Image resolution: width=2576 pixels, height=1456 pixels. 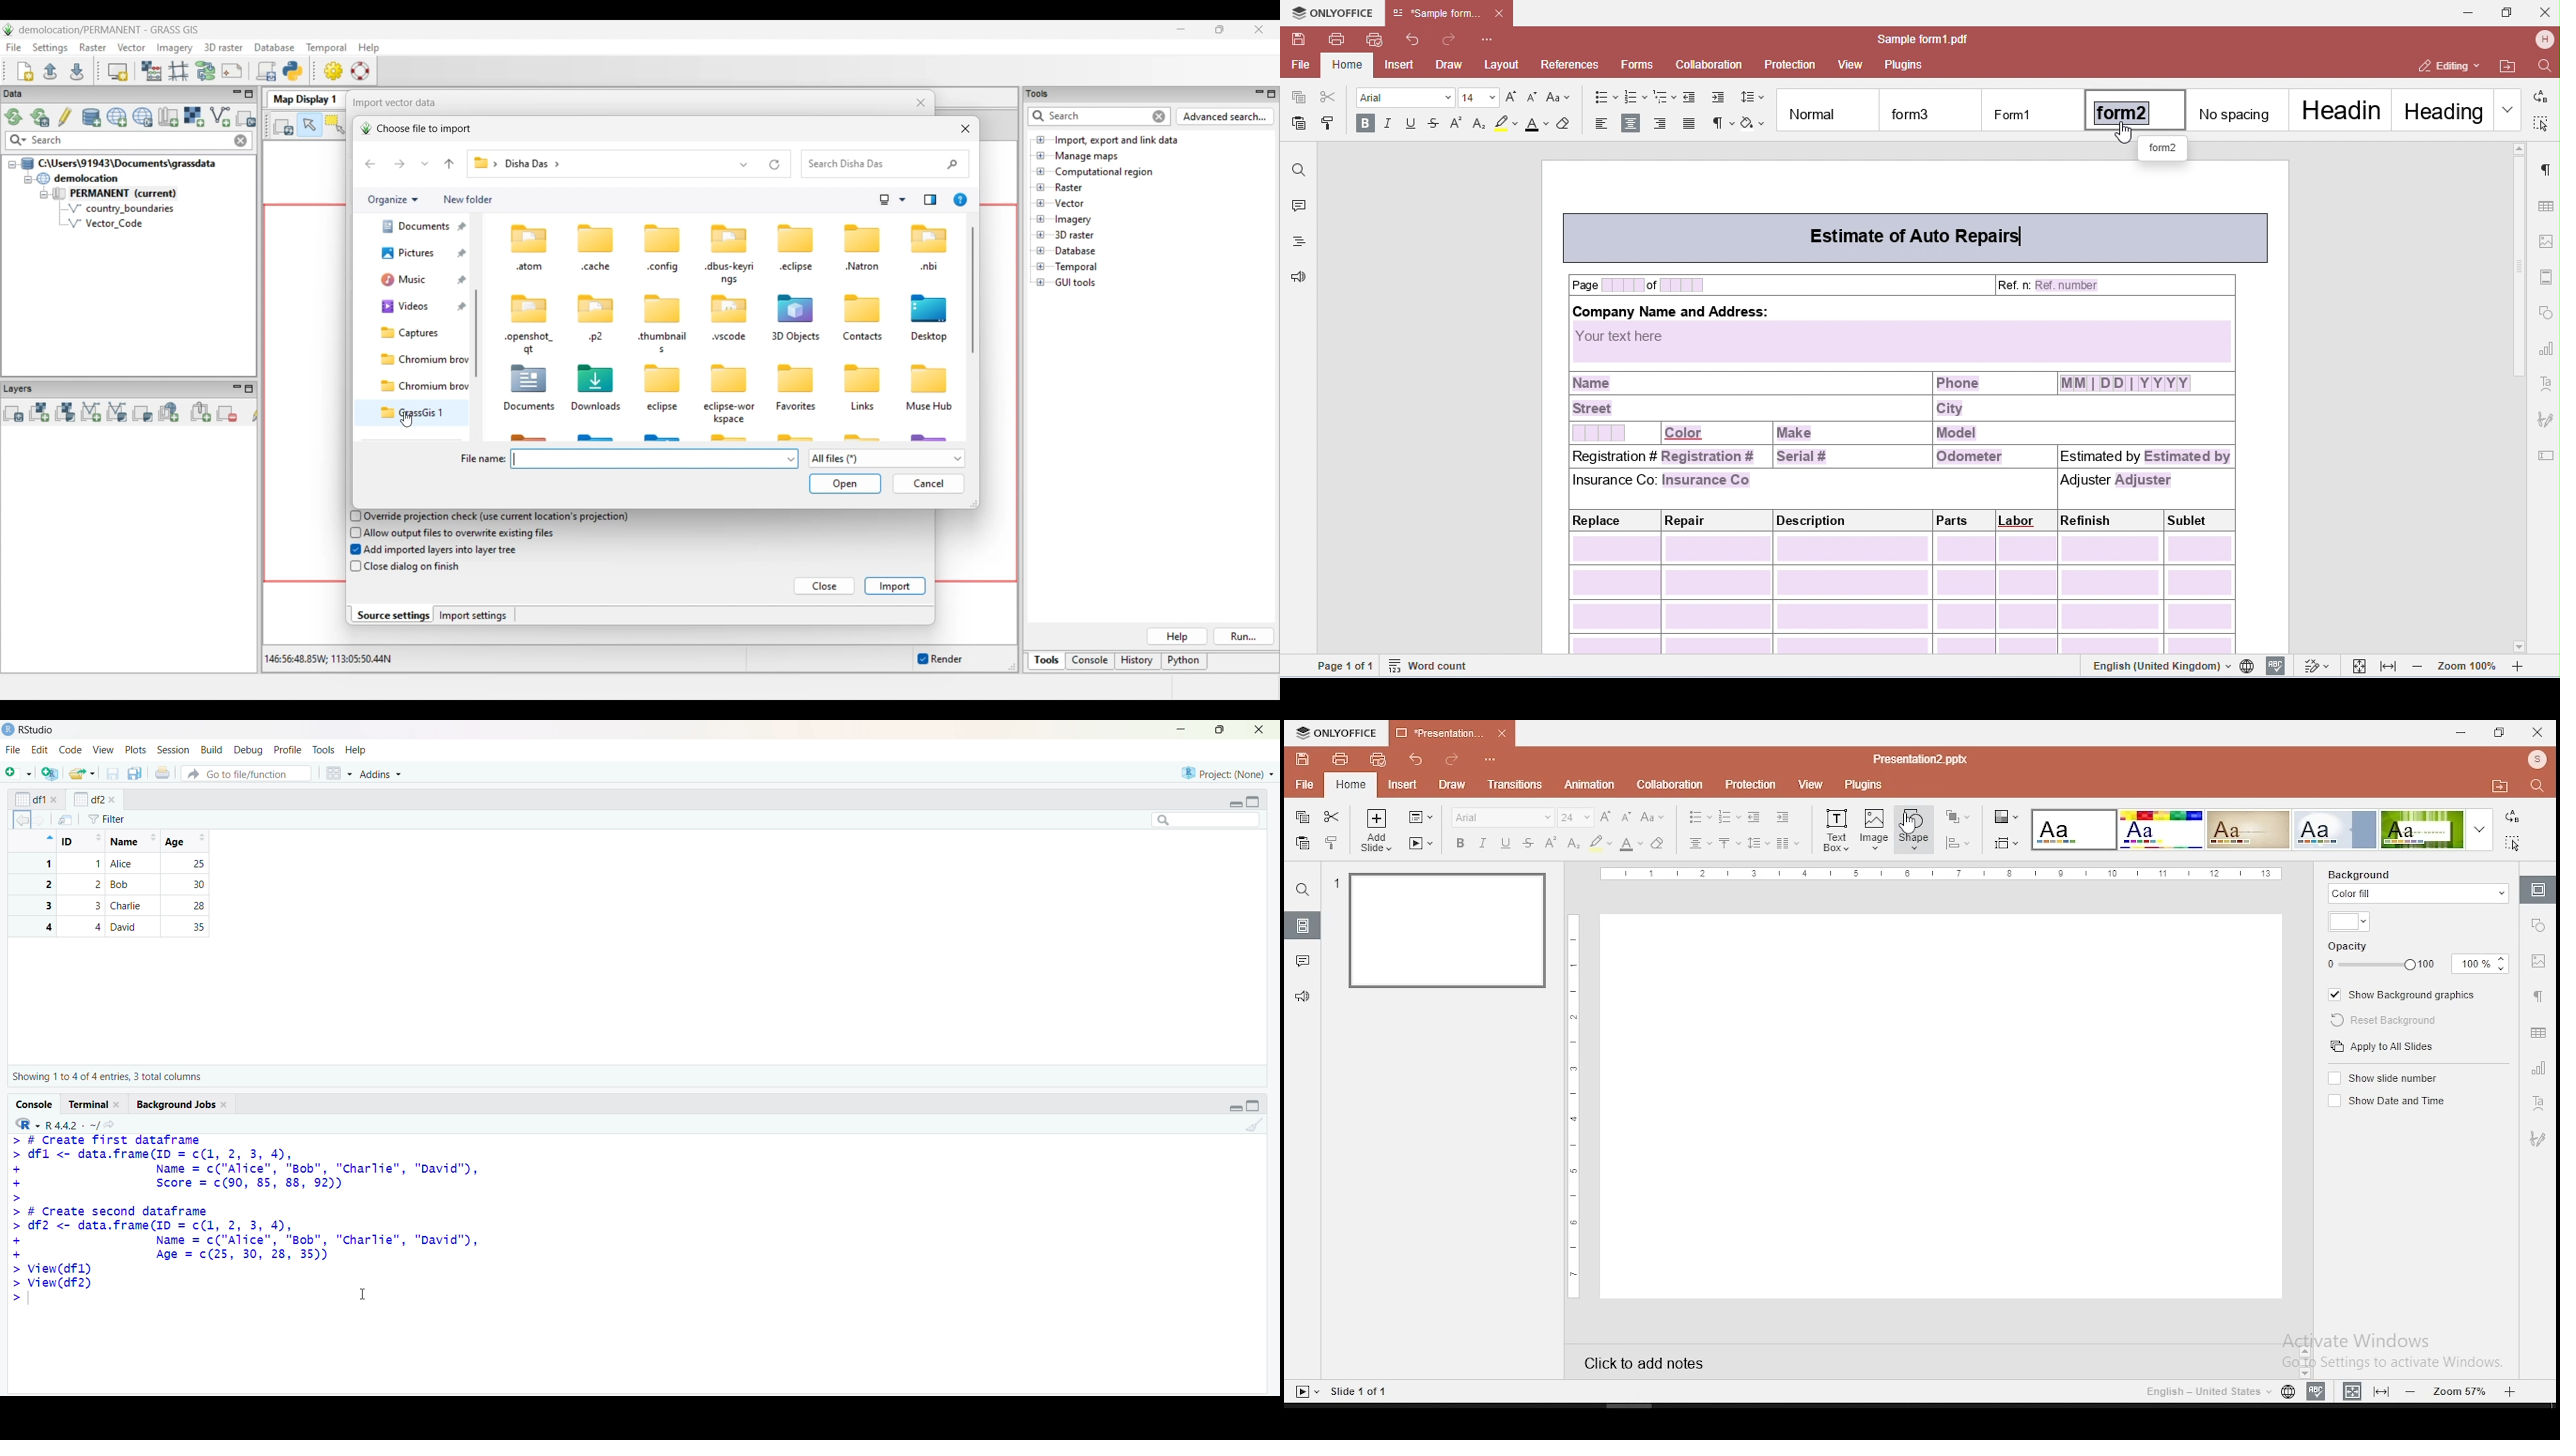 What do you see at coordinates (1221, 729) in the screenshot?
I see `maximize` at bounding box center [1221, 729].